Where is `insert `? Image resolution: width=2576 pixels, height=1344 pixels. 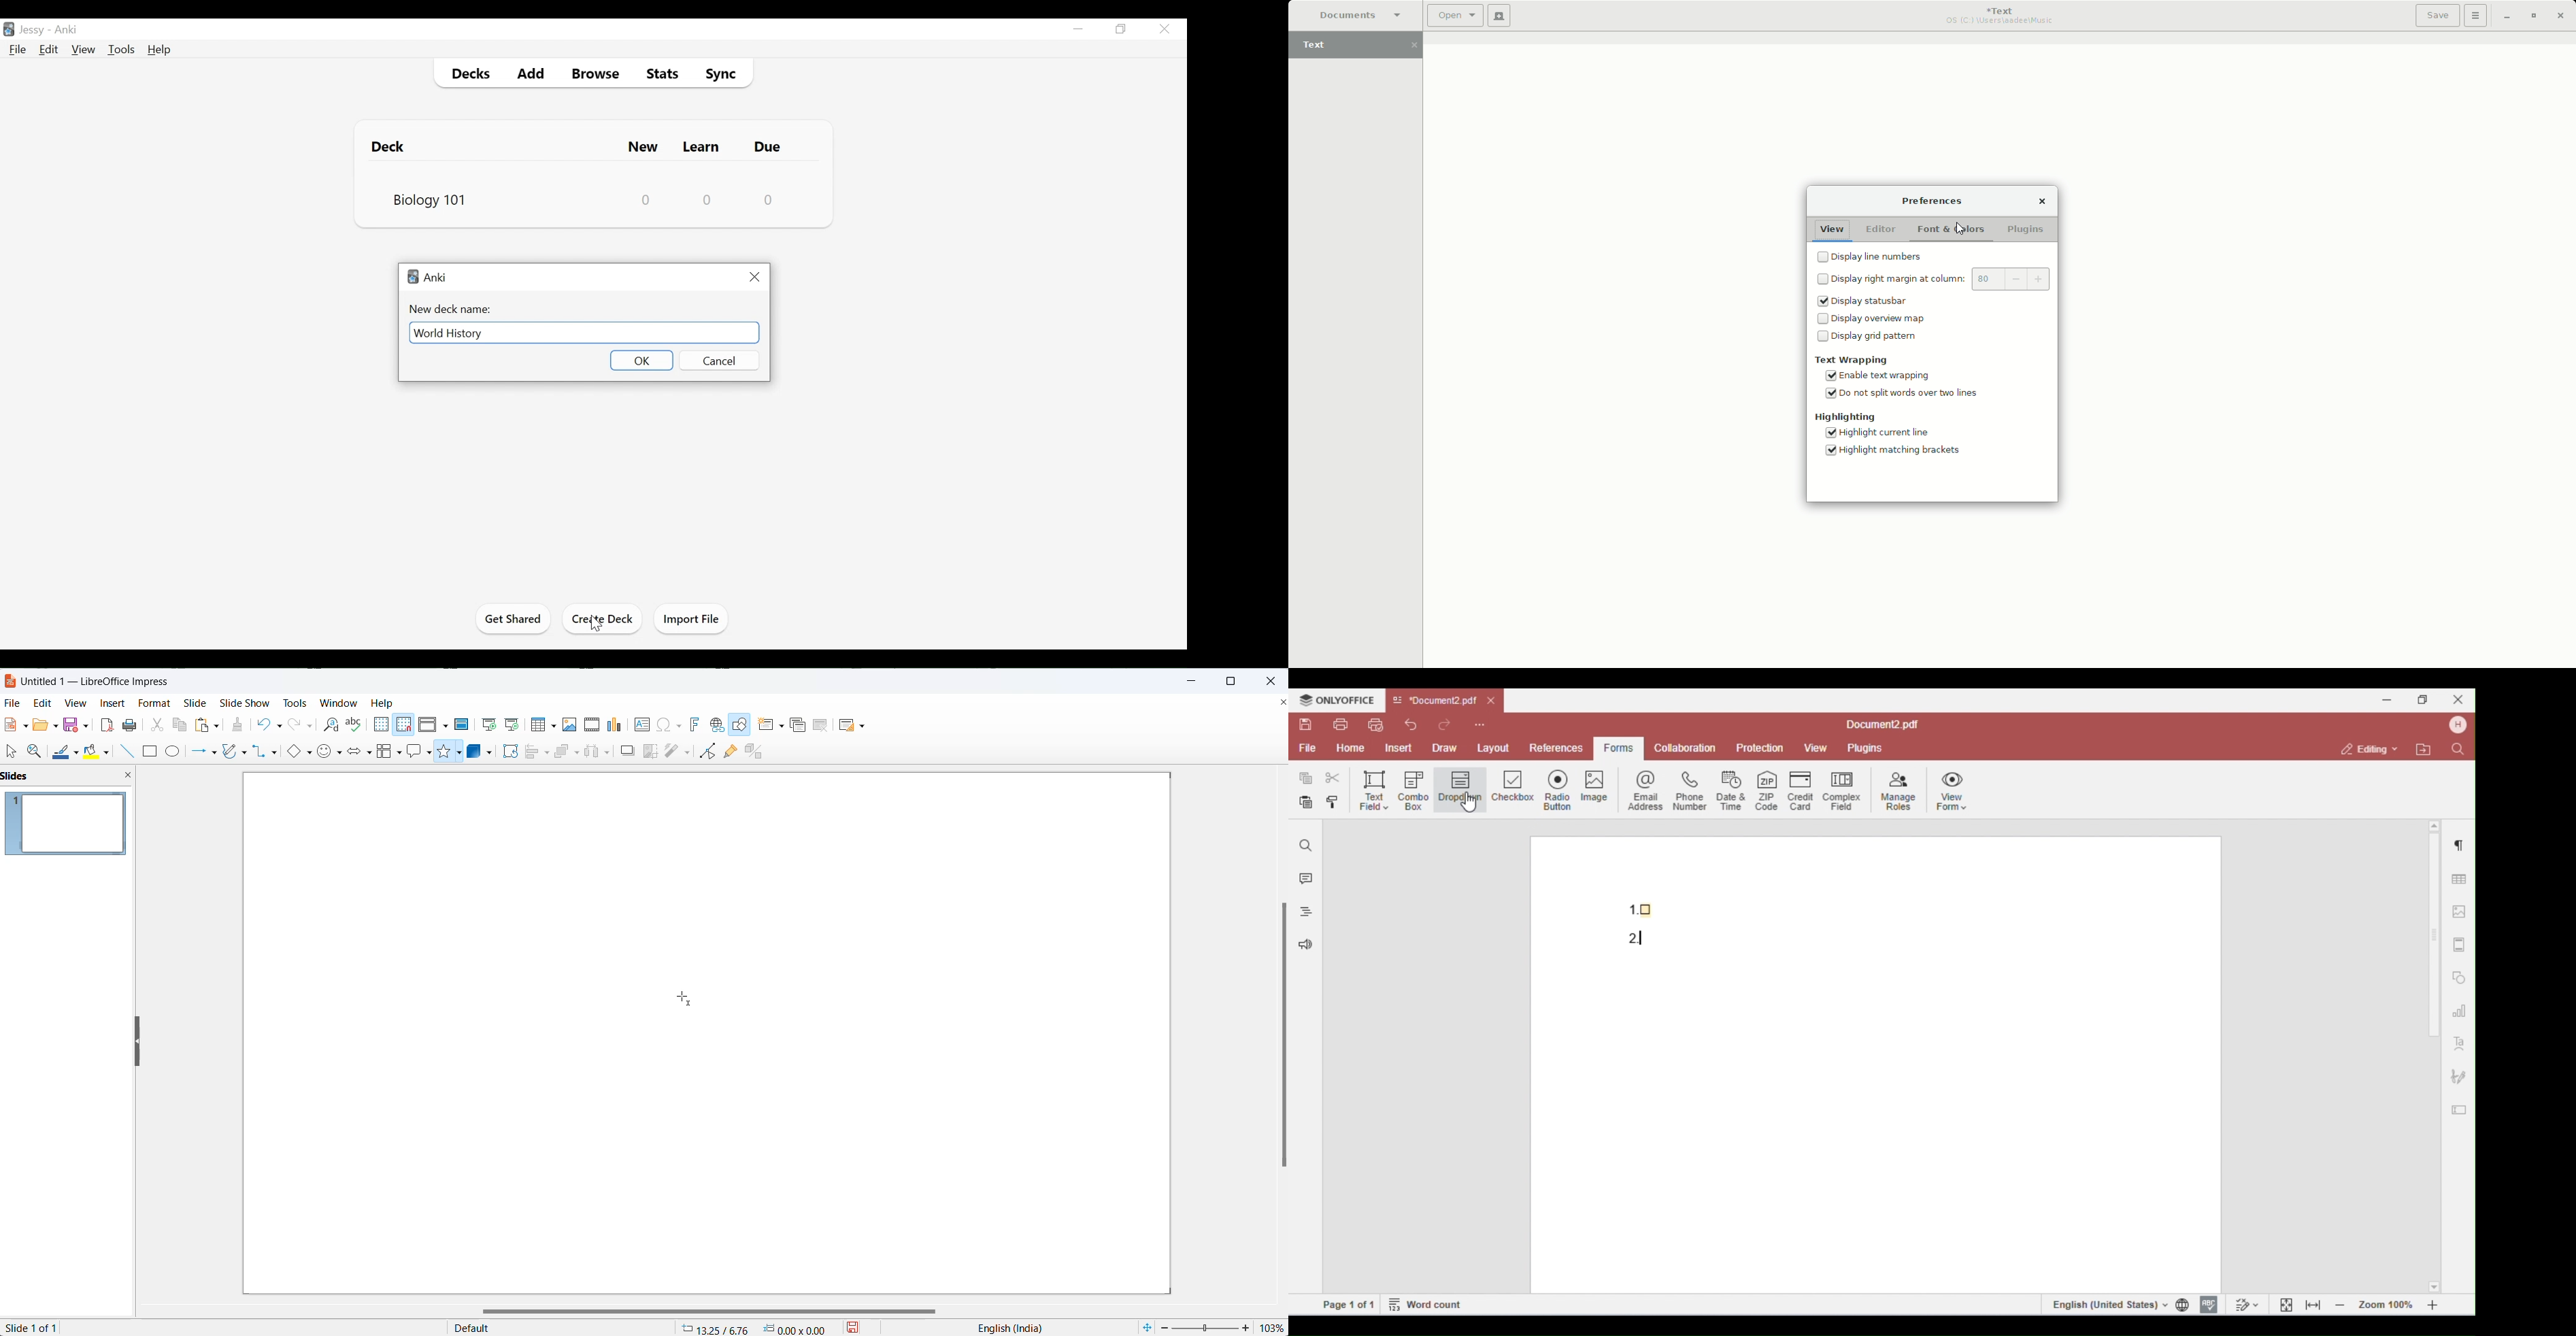
insert  is located at coordinates (112, 705).